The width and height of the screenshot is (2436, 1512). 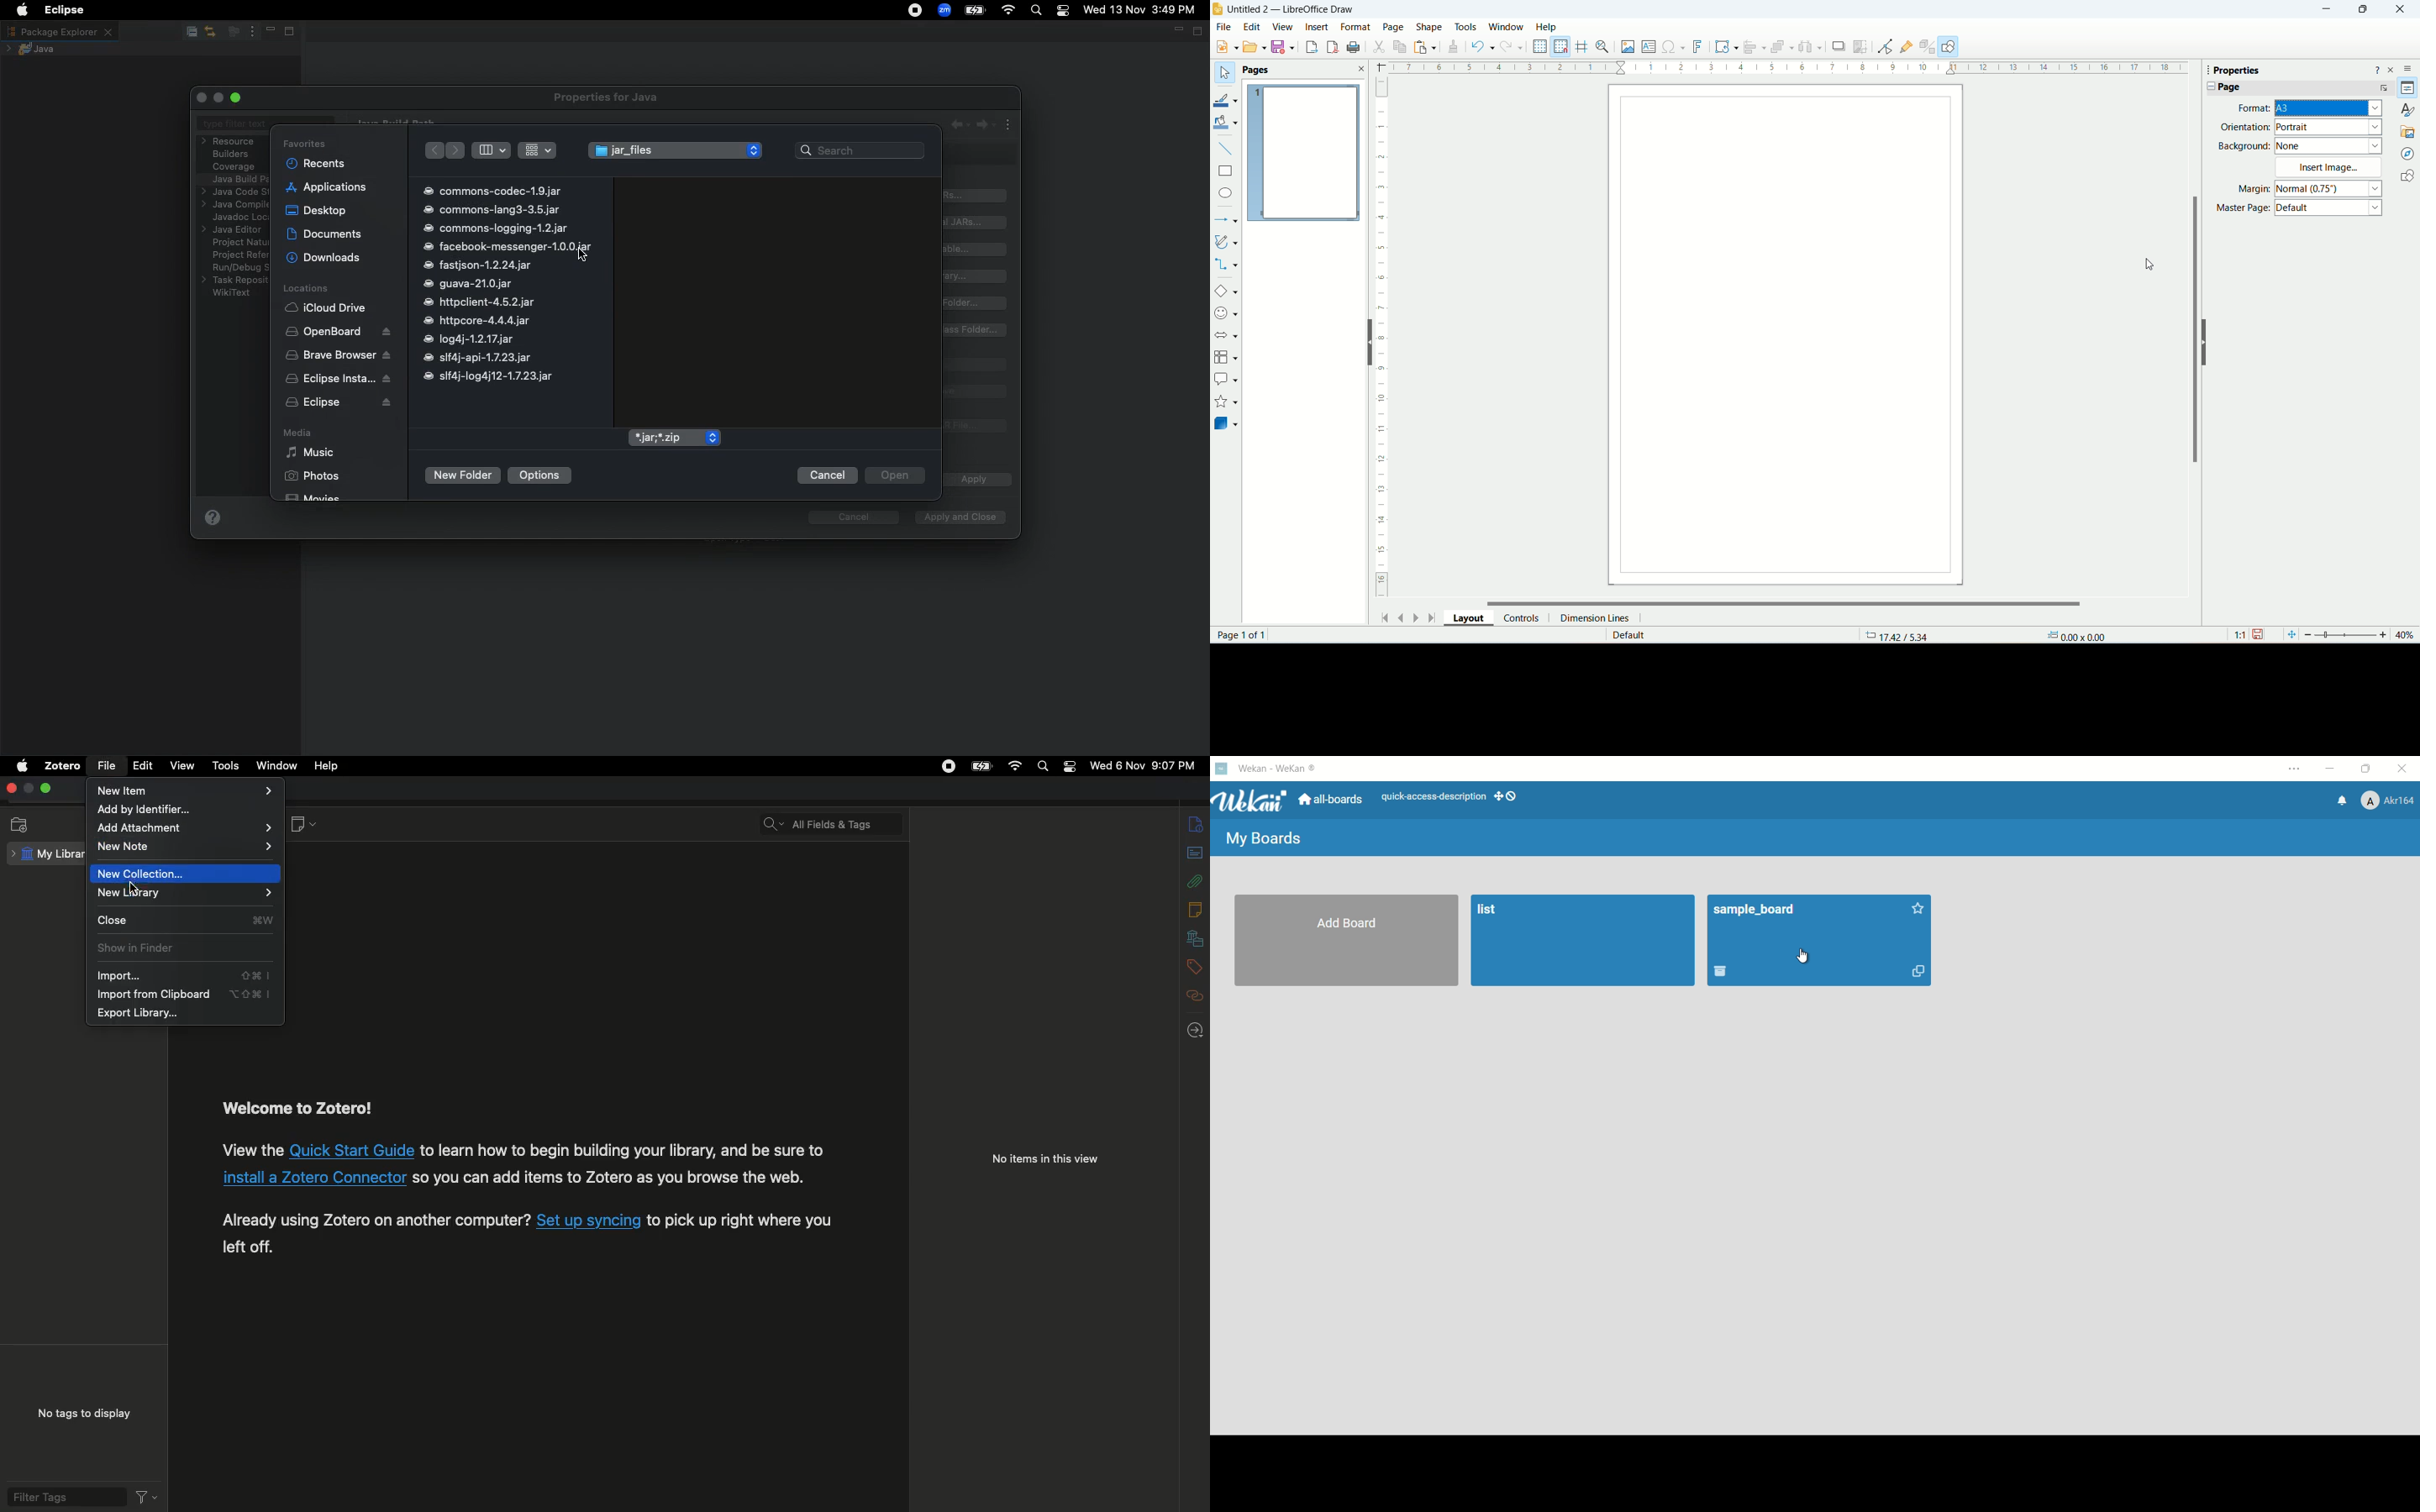 What do you see at coordinates (1293, 9) in the screenshot?
I see `title` at bounding box center [1293, 9].